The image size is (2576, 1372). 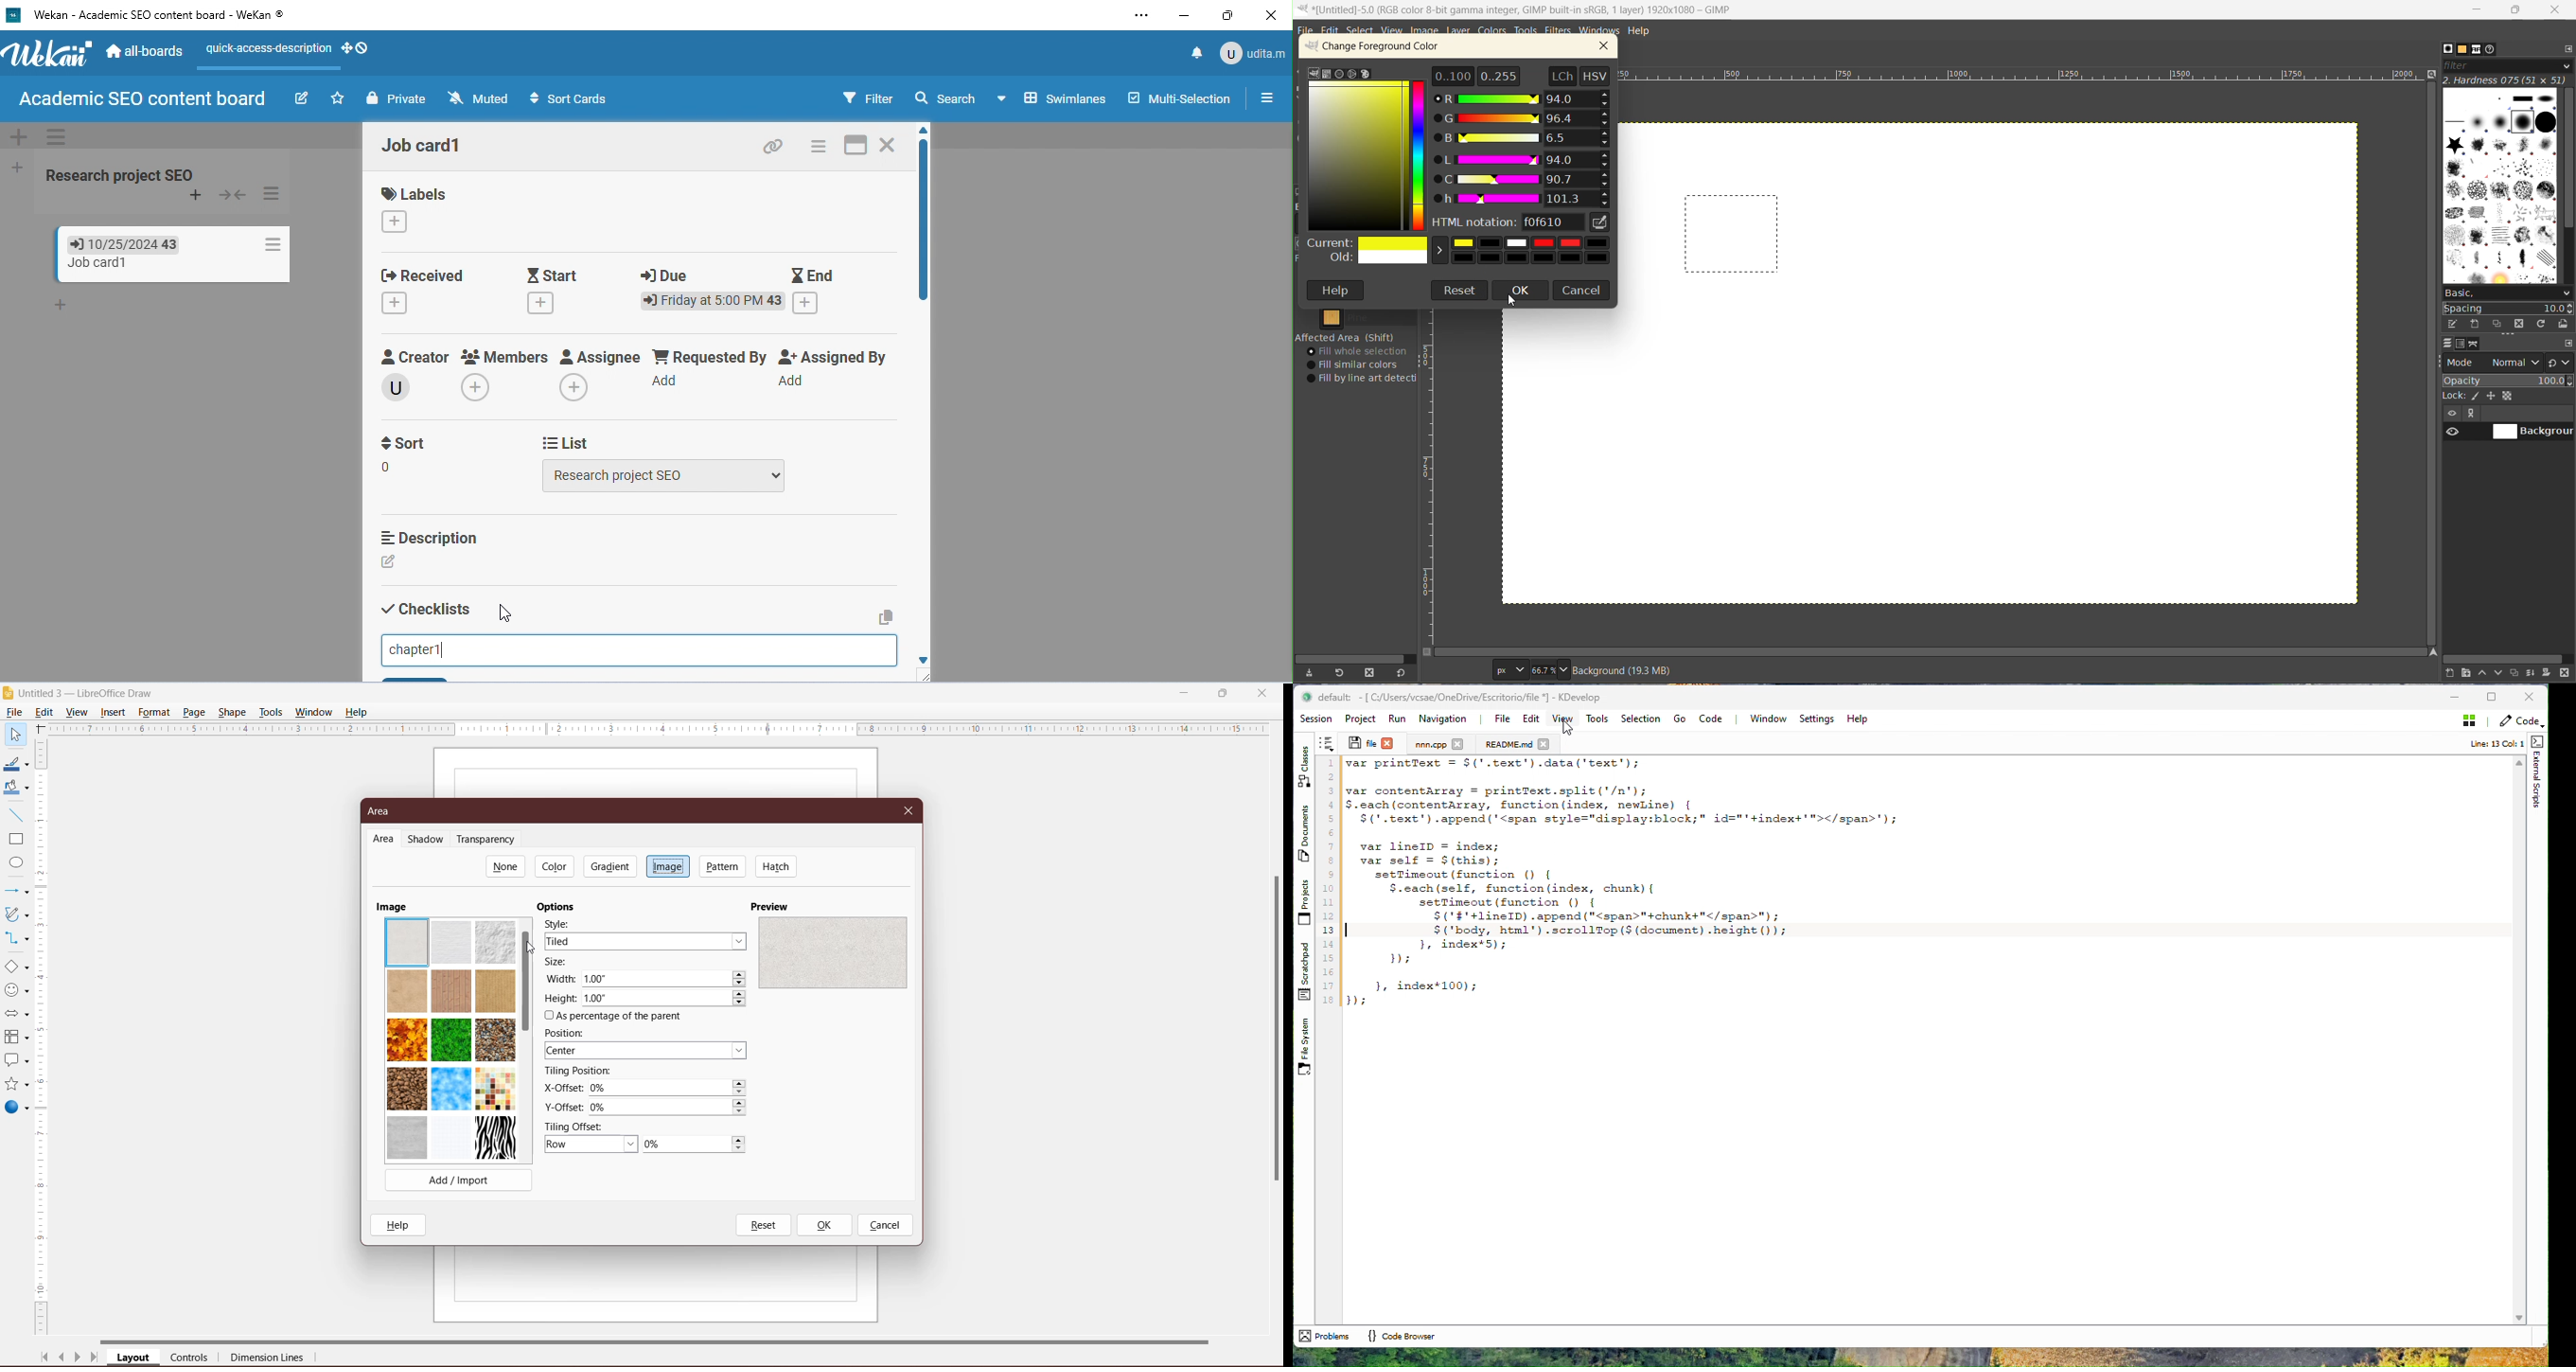 What do you see at coordinates (2558, 9) in the screenshot?
I see `close` at bounding box center [2558, 9].